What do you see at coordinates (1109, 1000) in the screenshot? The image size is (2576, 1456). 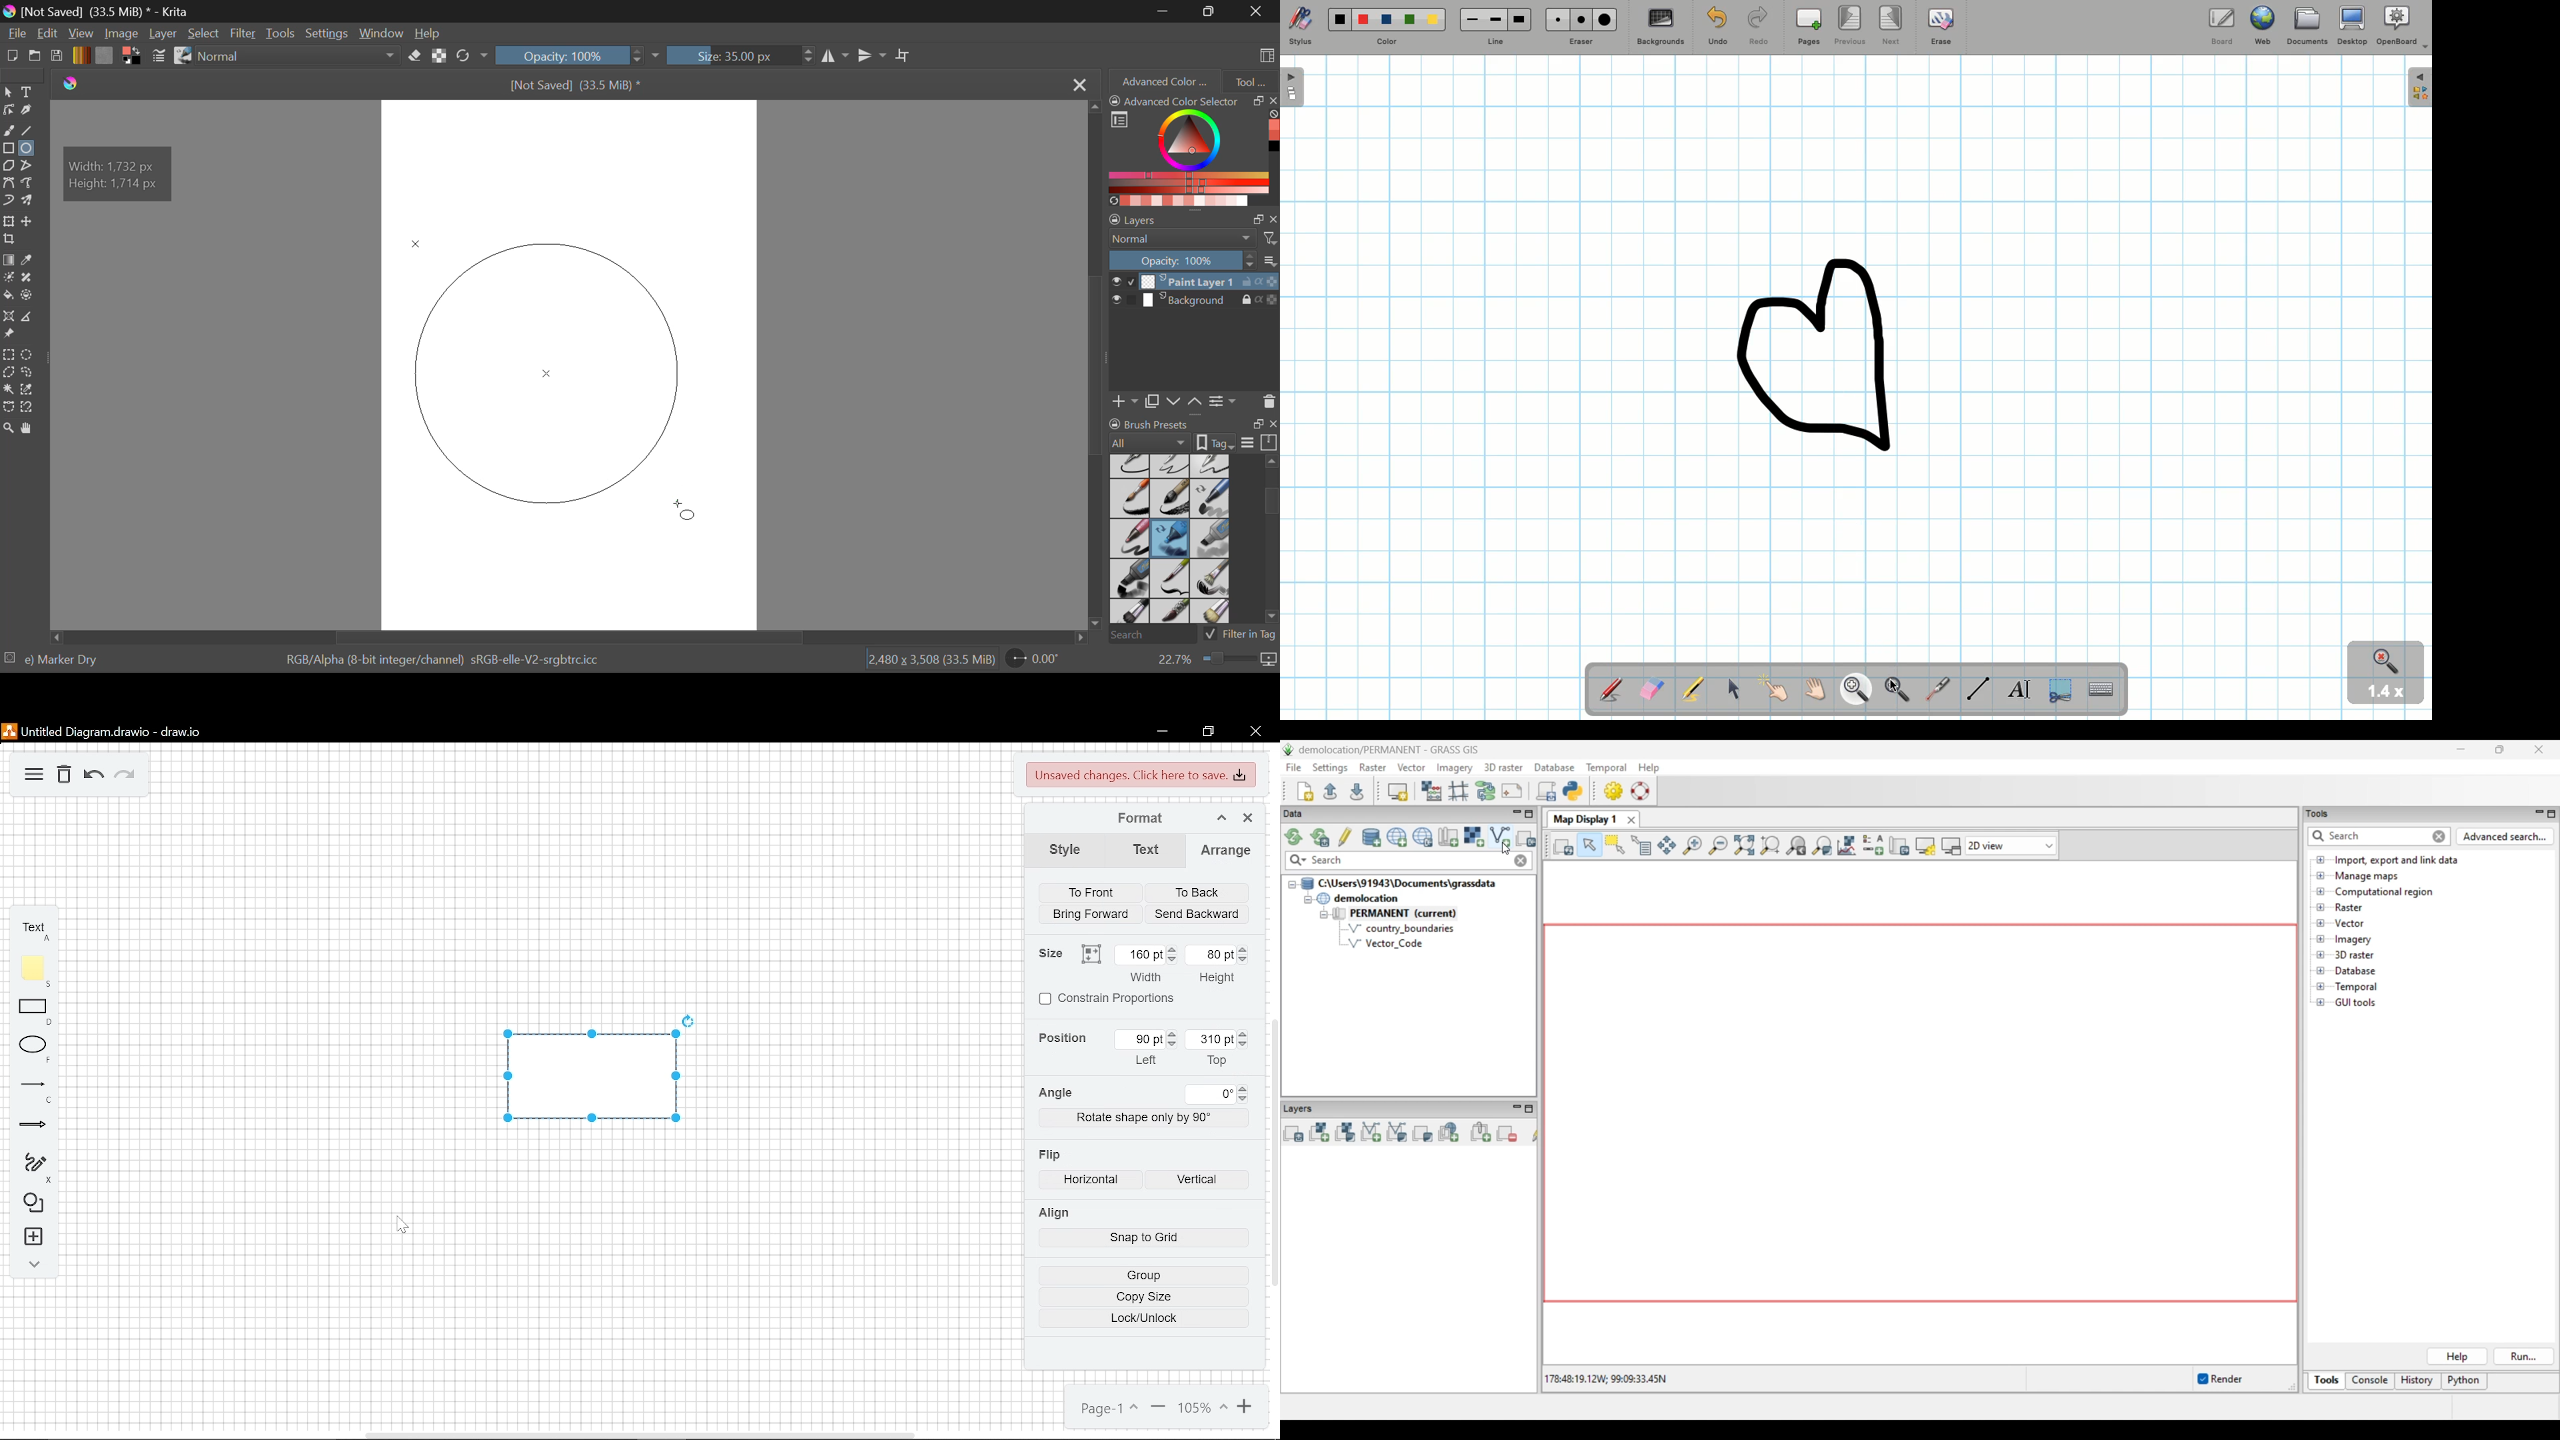 I see `constrain proportions` at bounding box center [1109, 1000].